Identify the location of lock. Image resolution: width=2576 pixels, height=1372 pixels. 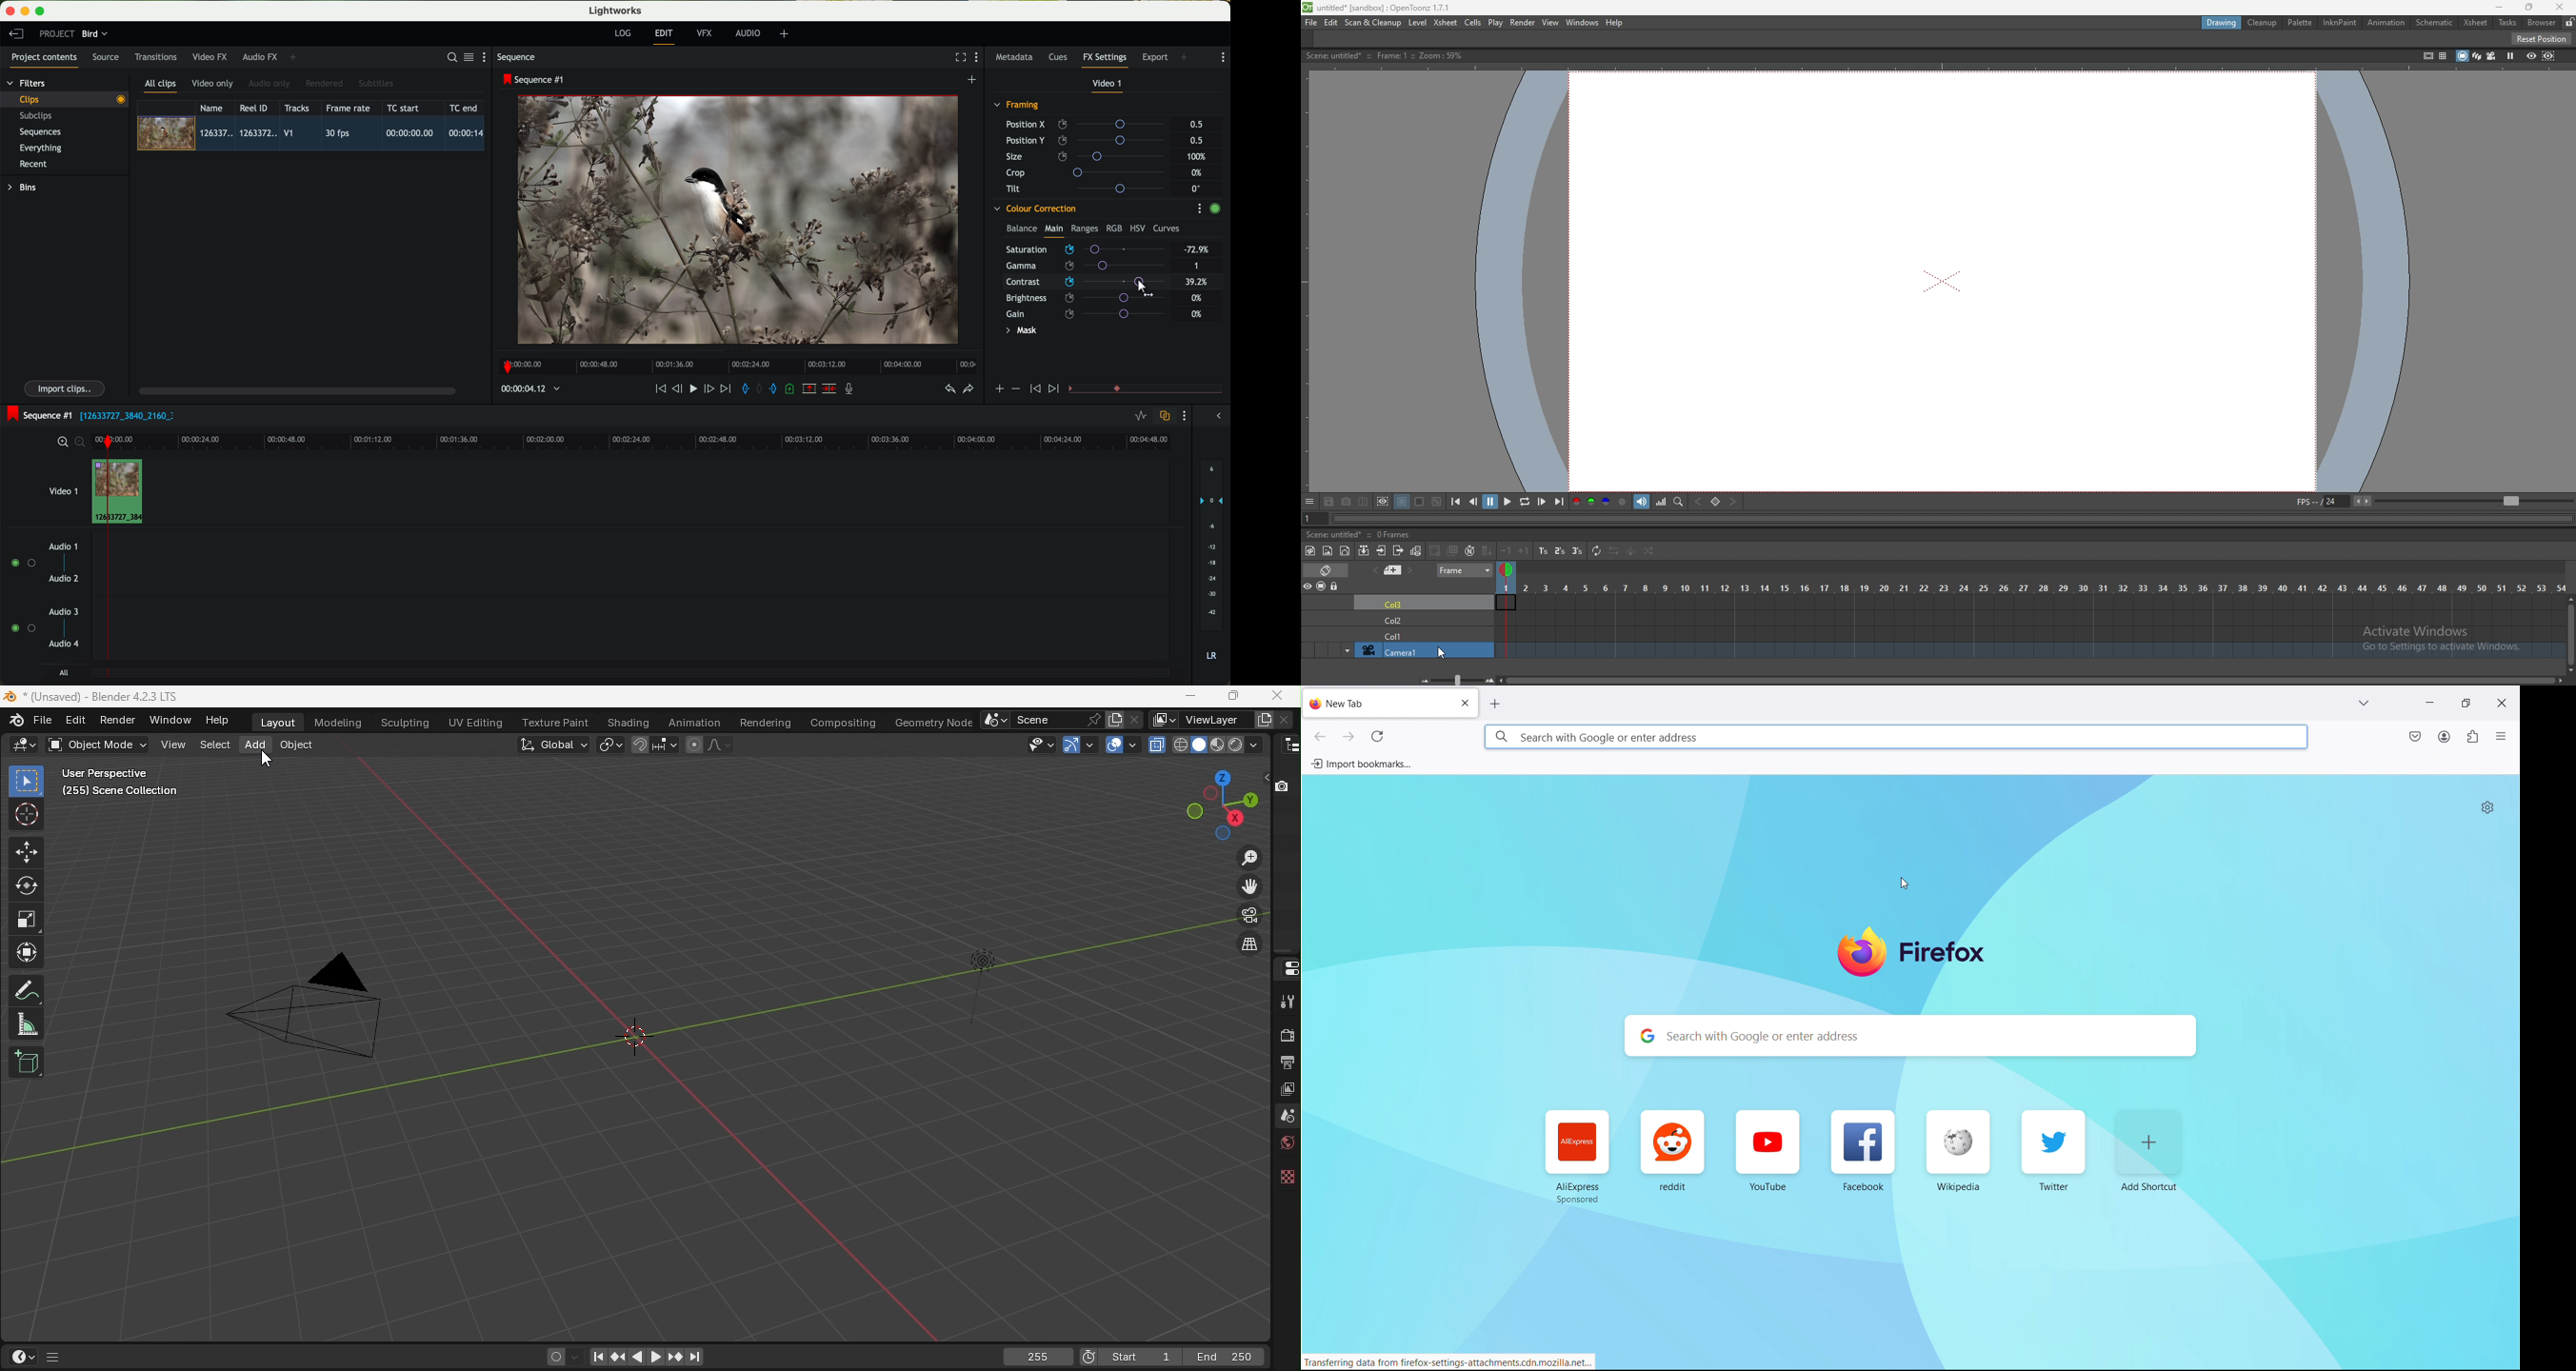
(2570, 22).